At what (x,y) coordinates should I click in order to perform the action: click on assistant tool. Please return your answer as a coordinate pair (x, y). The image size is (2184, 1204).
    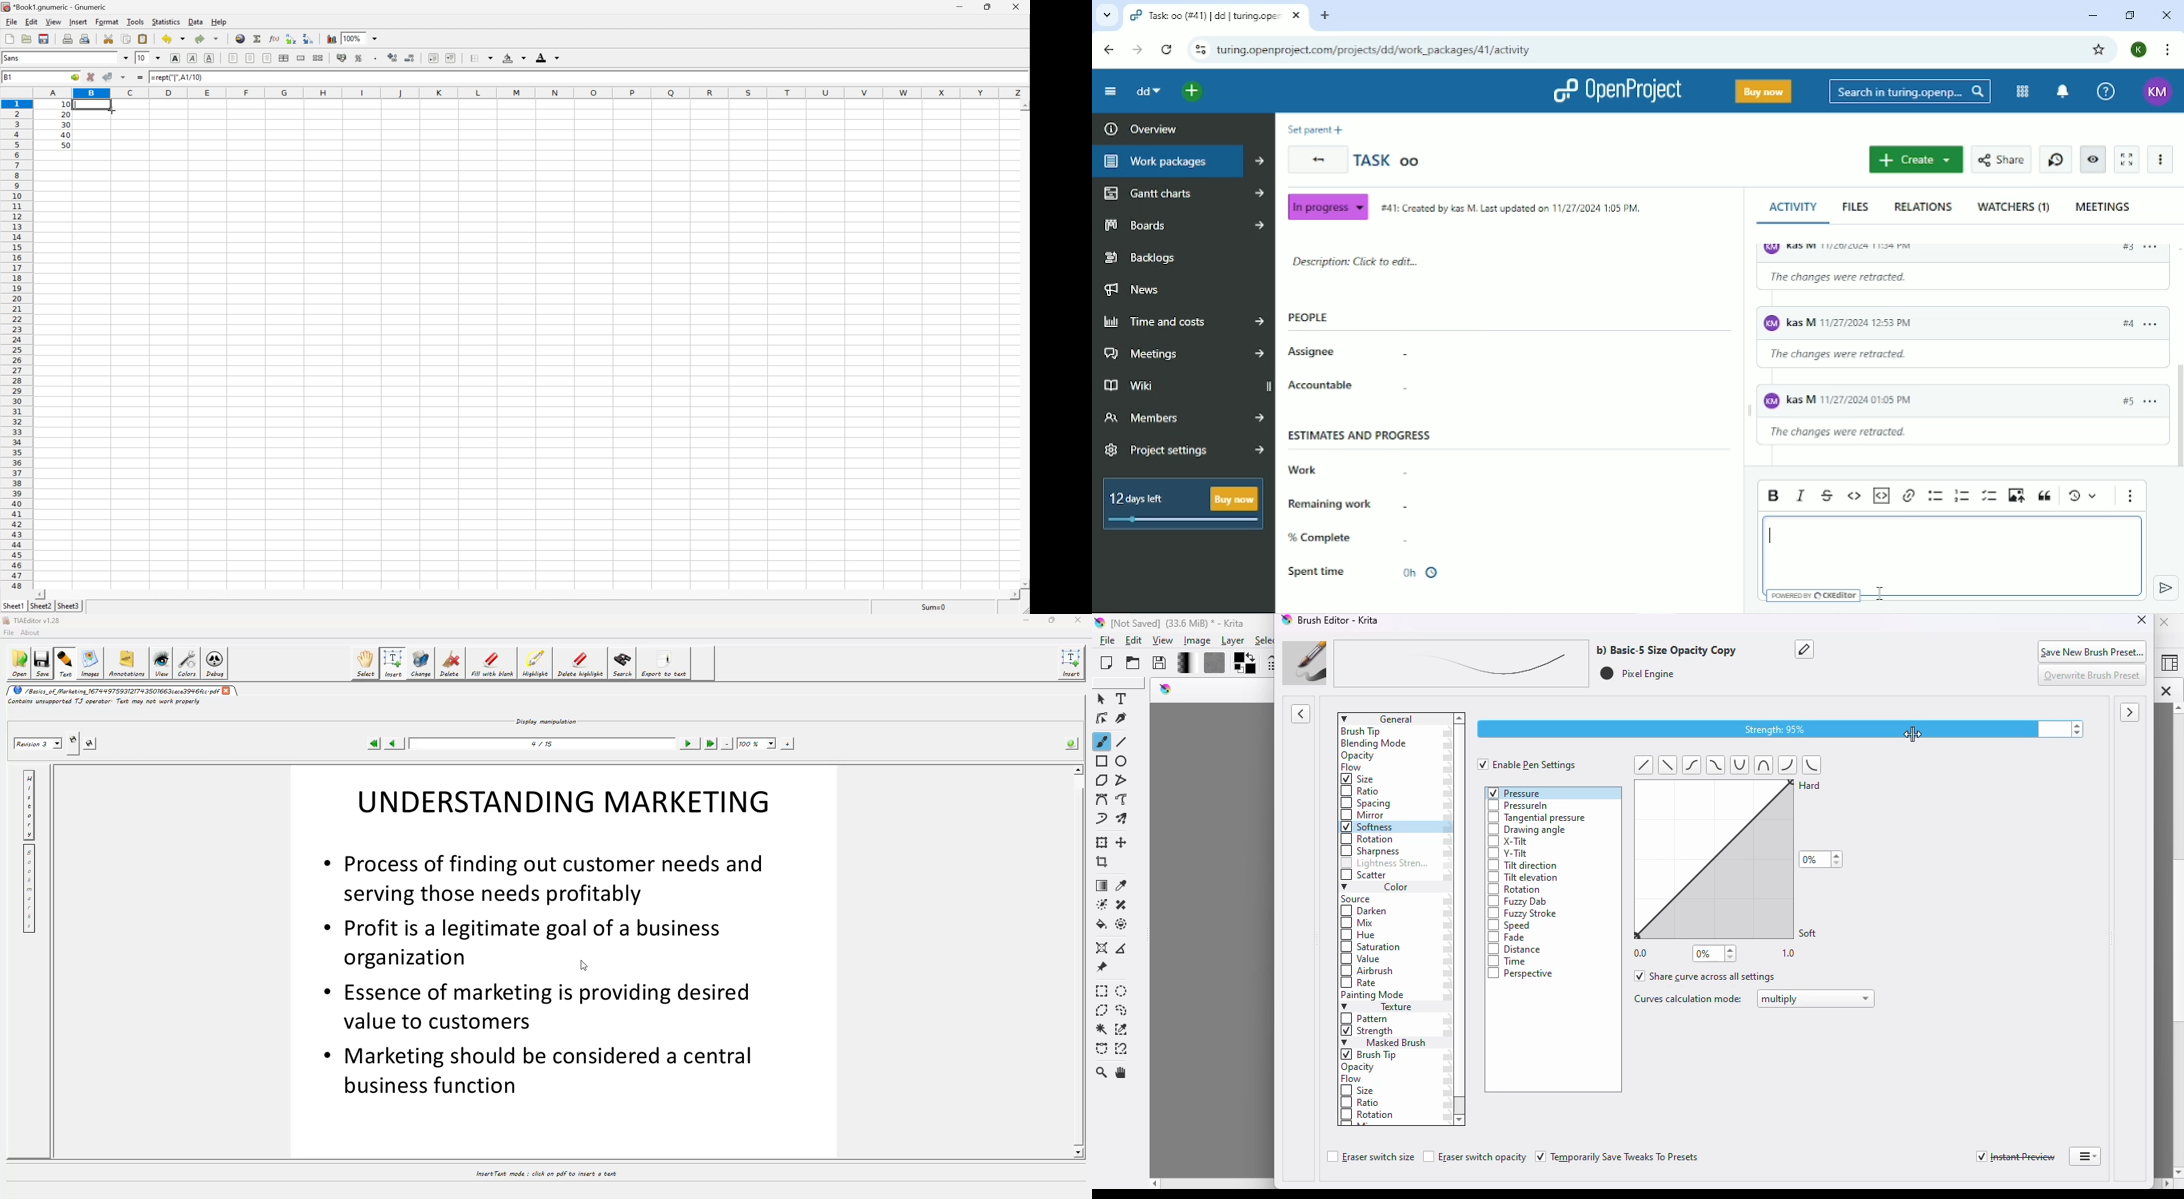
    Looking at the image, I should click on (1102, 948).